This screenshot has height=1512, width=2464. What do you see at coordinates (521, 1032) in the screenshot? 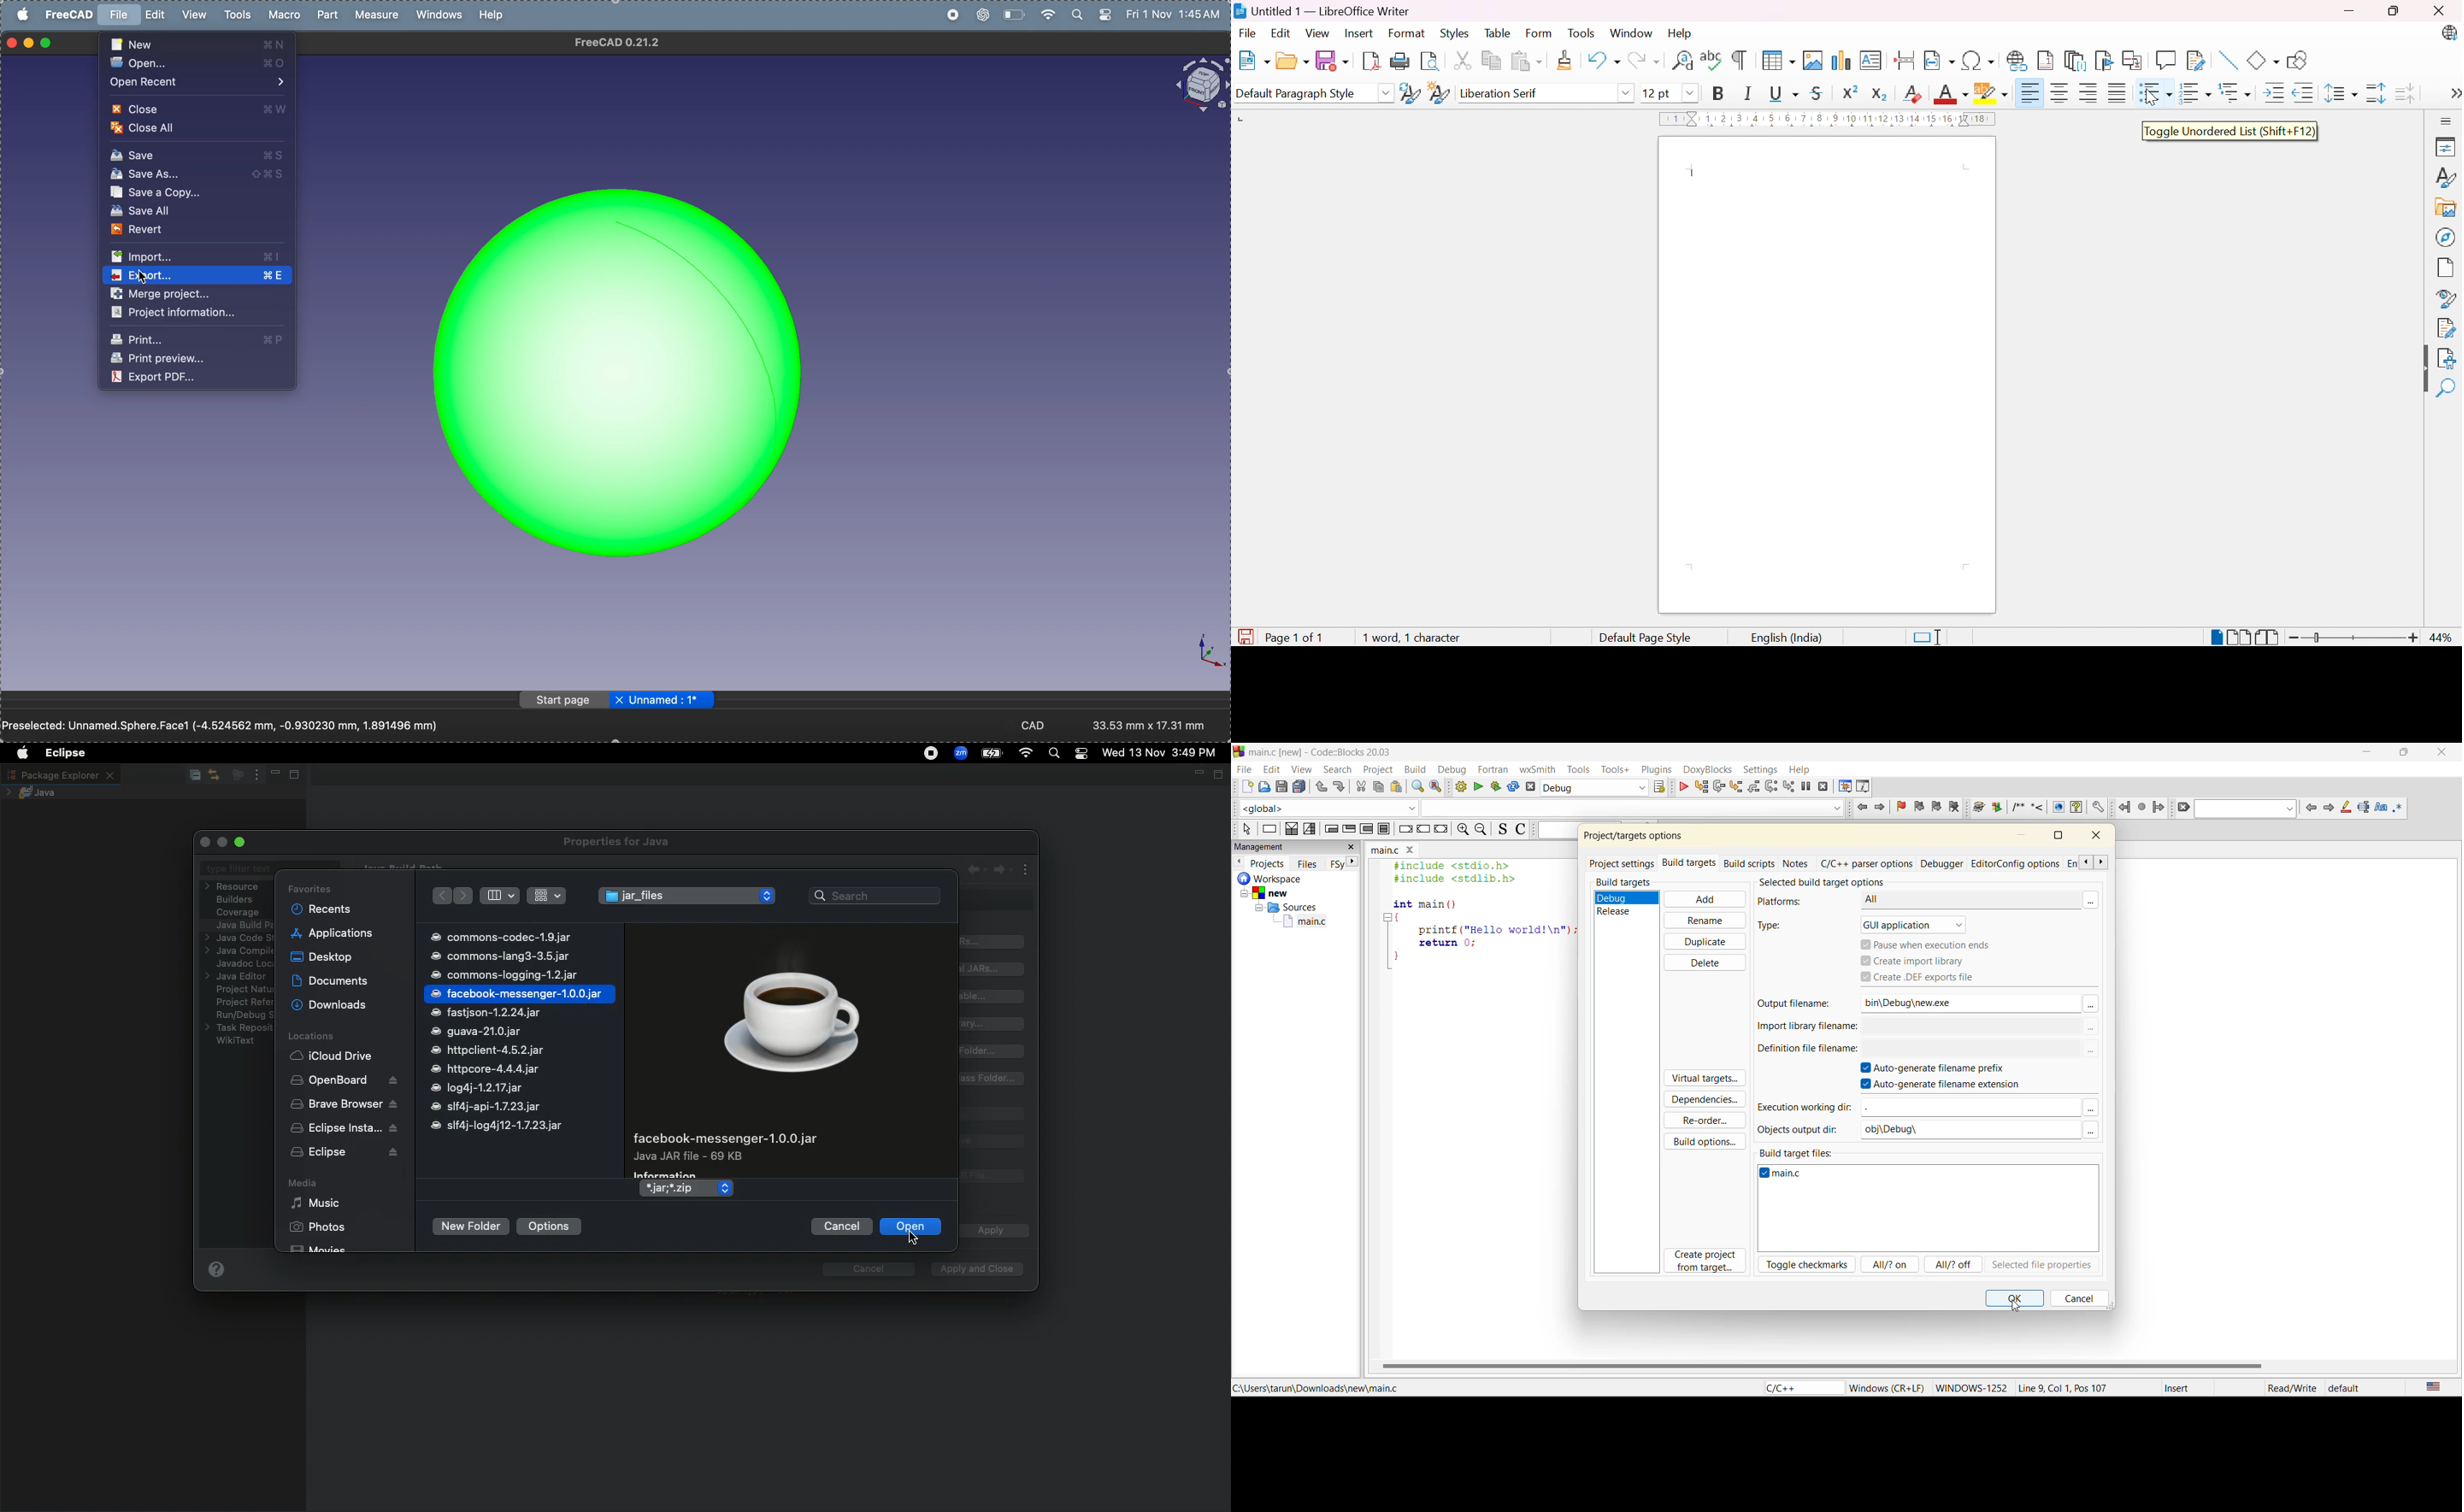
I see `commons-codec-1.9.jar commons-lang3-3.5.jar commons-logging-1.2.jar facebook-messenger-1.0.0.jar fastjson-1.2.24.jar guava-21.0.jar httpclient-4.5.2.jar httpcore-4.4.4.jar log4j-1.2.17.jar slf4j-api-1.7.23.jar slf4j-log4j12-1.7.23.jar` at bounding box center [521, 1032].